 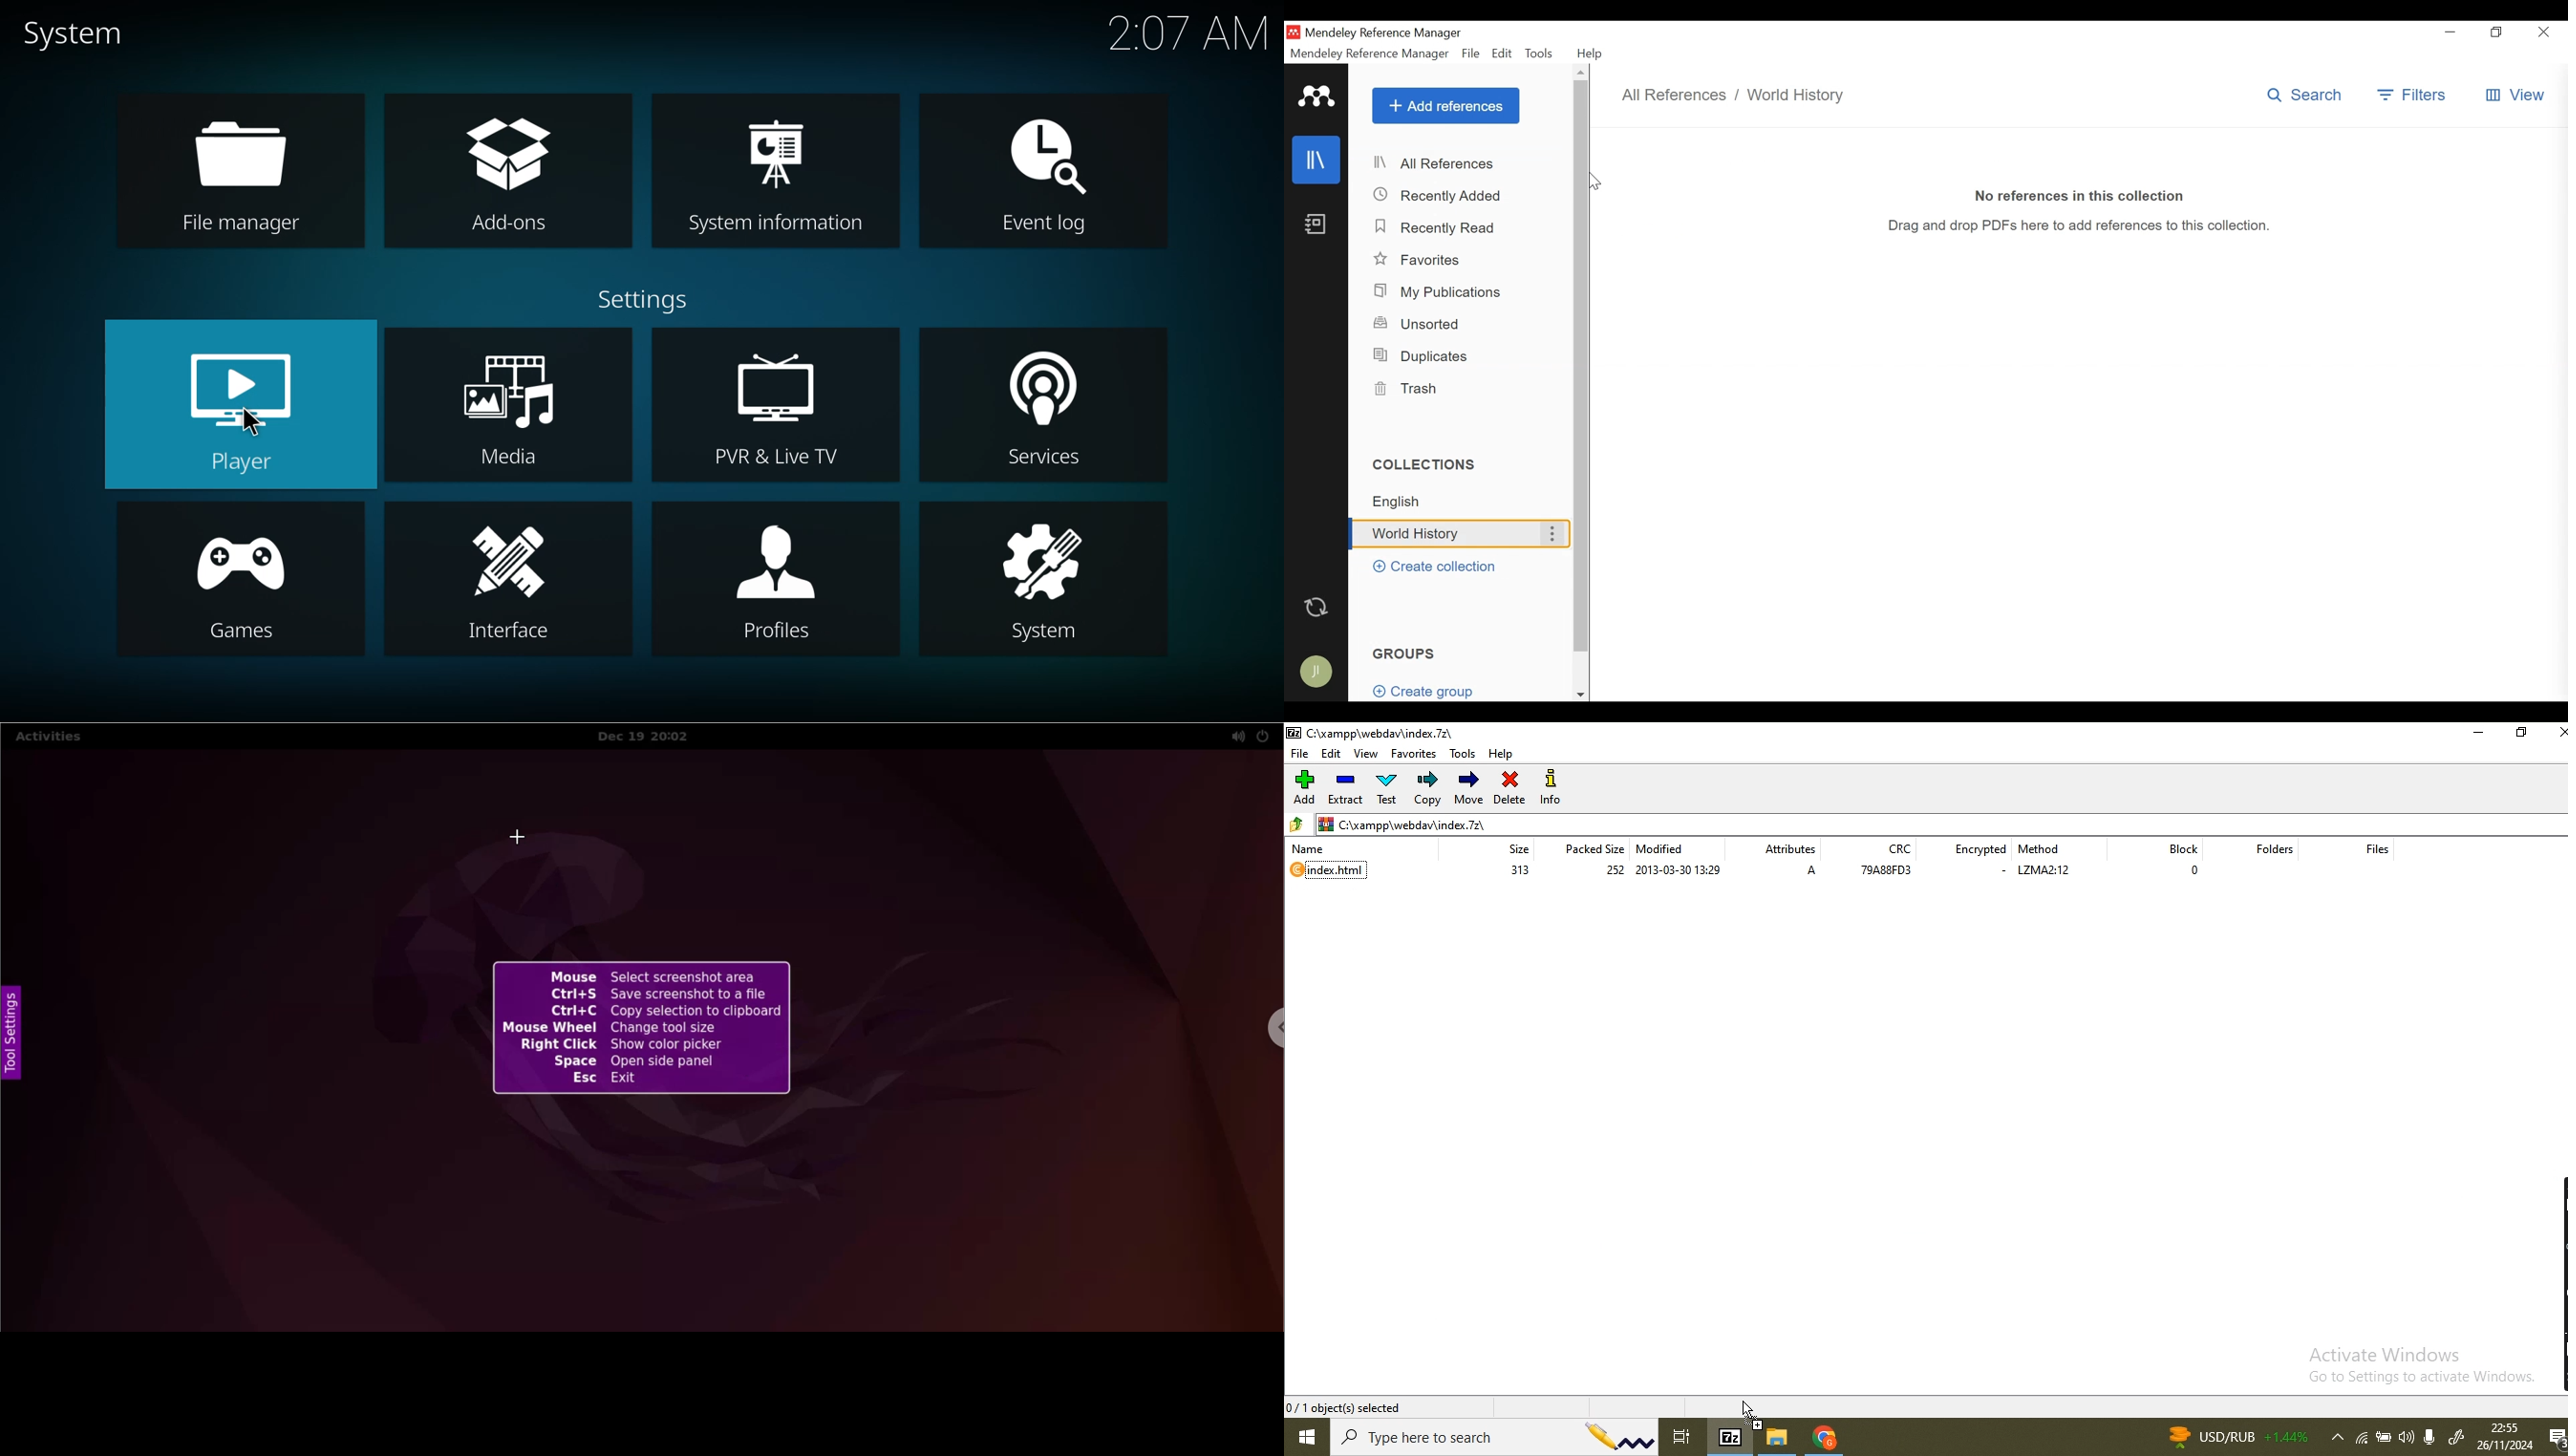 I want to click on interface, so click(x=510, y=578).